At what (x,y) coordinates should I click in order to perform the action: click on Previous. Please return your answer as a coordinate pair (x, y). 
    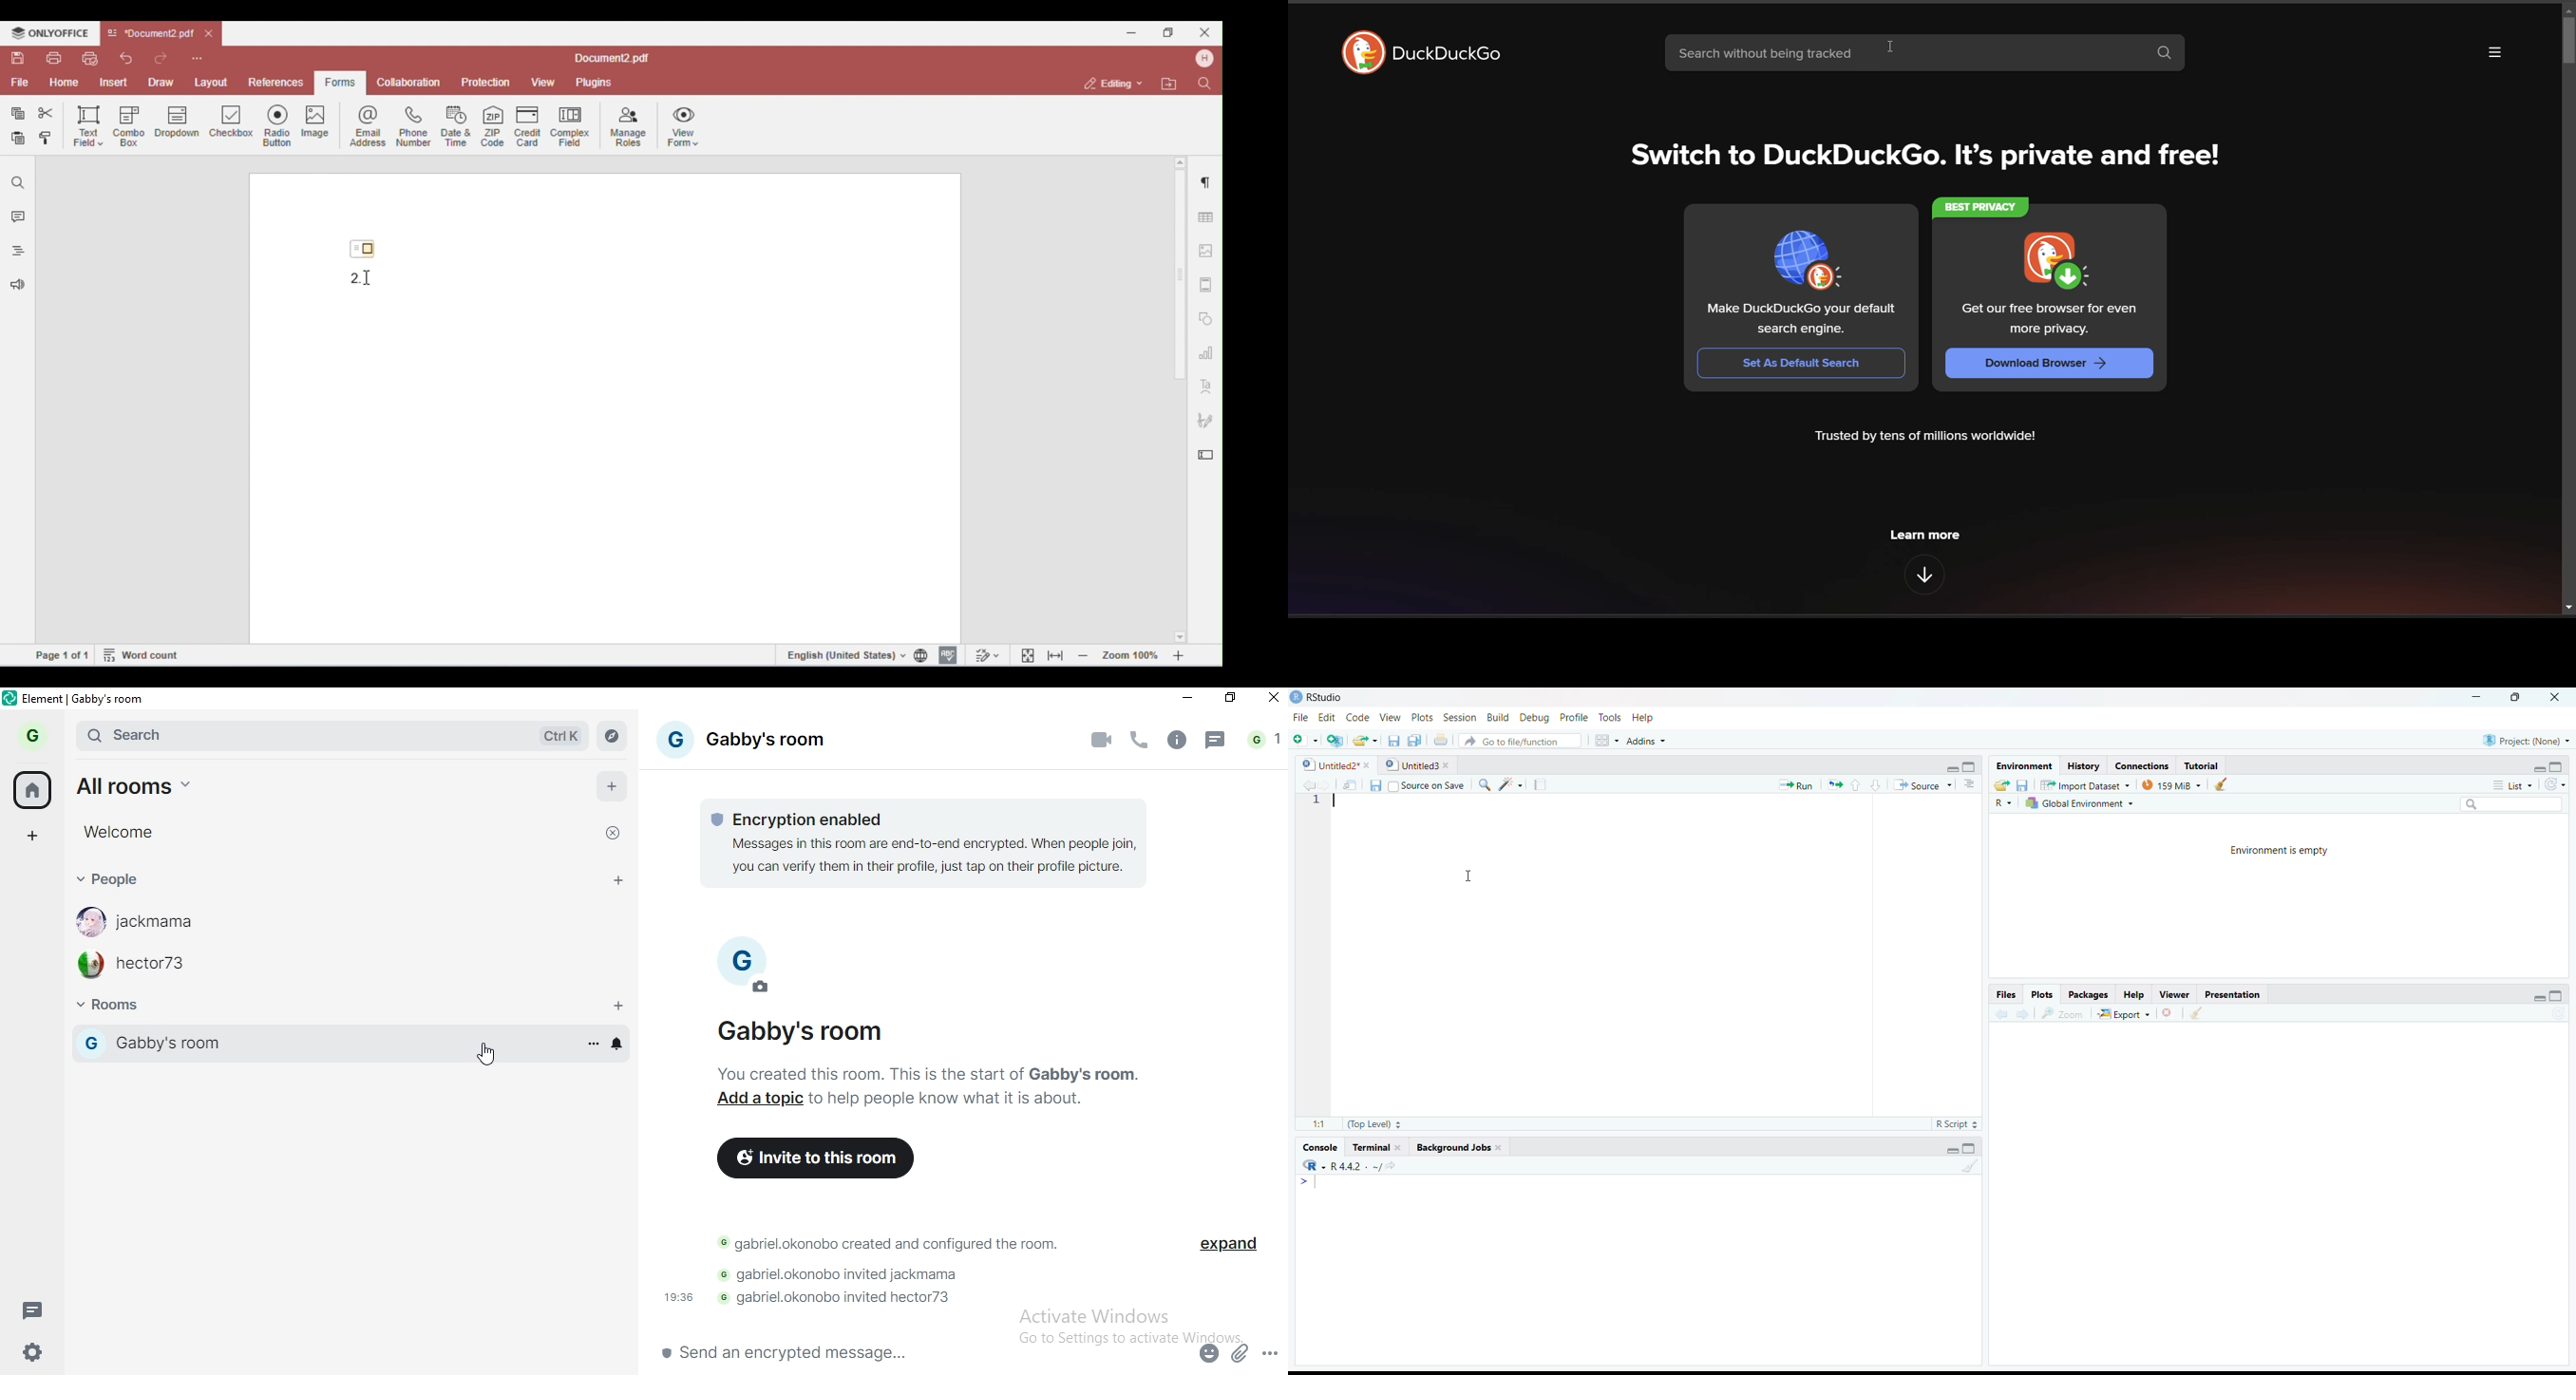
    Looking at the image, I should click on (1306, 785).